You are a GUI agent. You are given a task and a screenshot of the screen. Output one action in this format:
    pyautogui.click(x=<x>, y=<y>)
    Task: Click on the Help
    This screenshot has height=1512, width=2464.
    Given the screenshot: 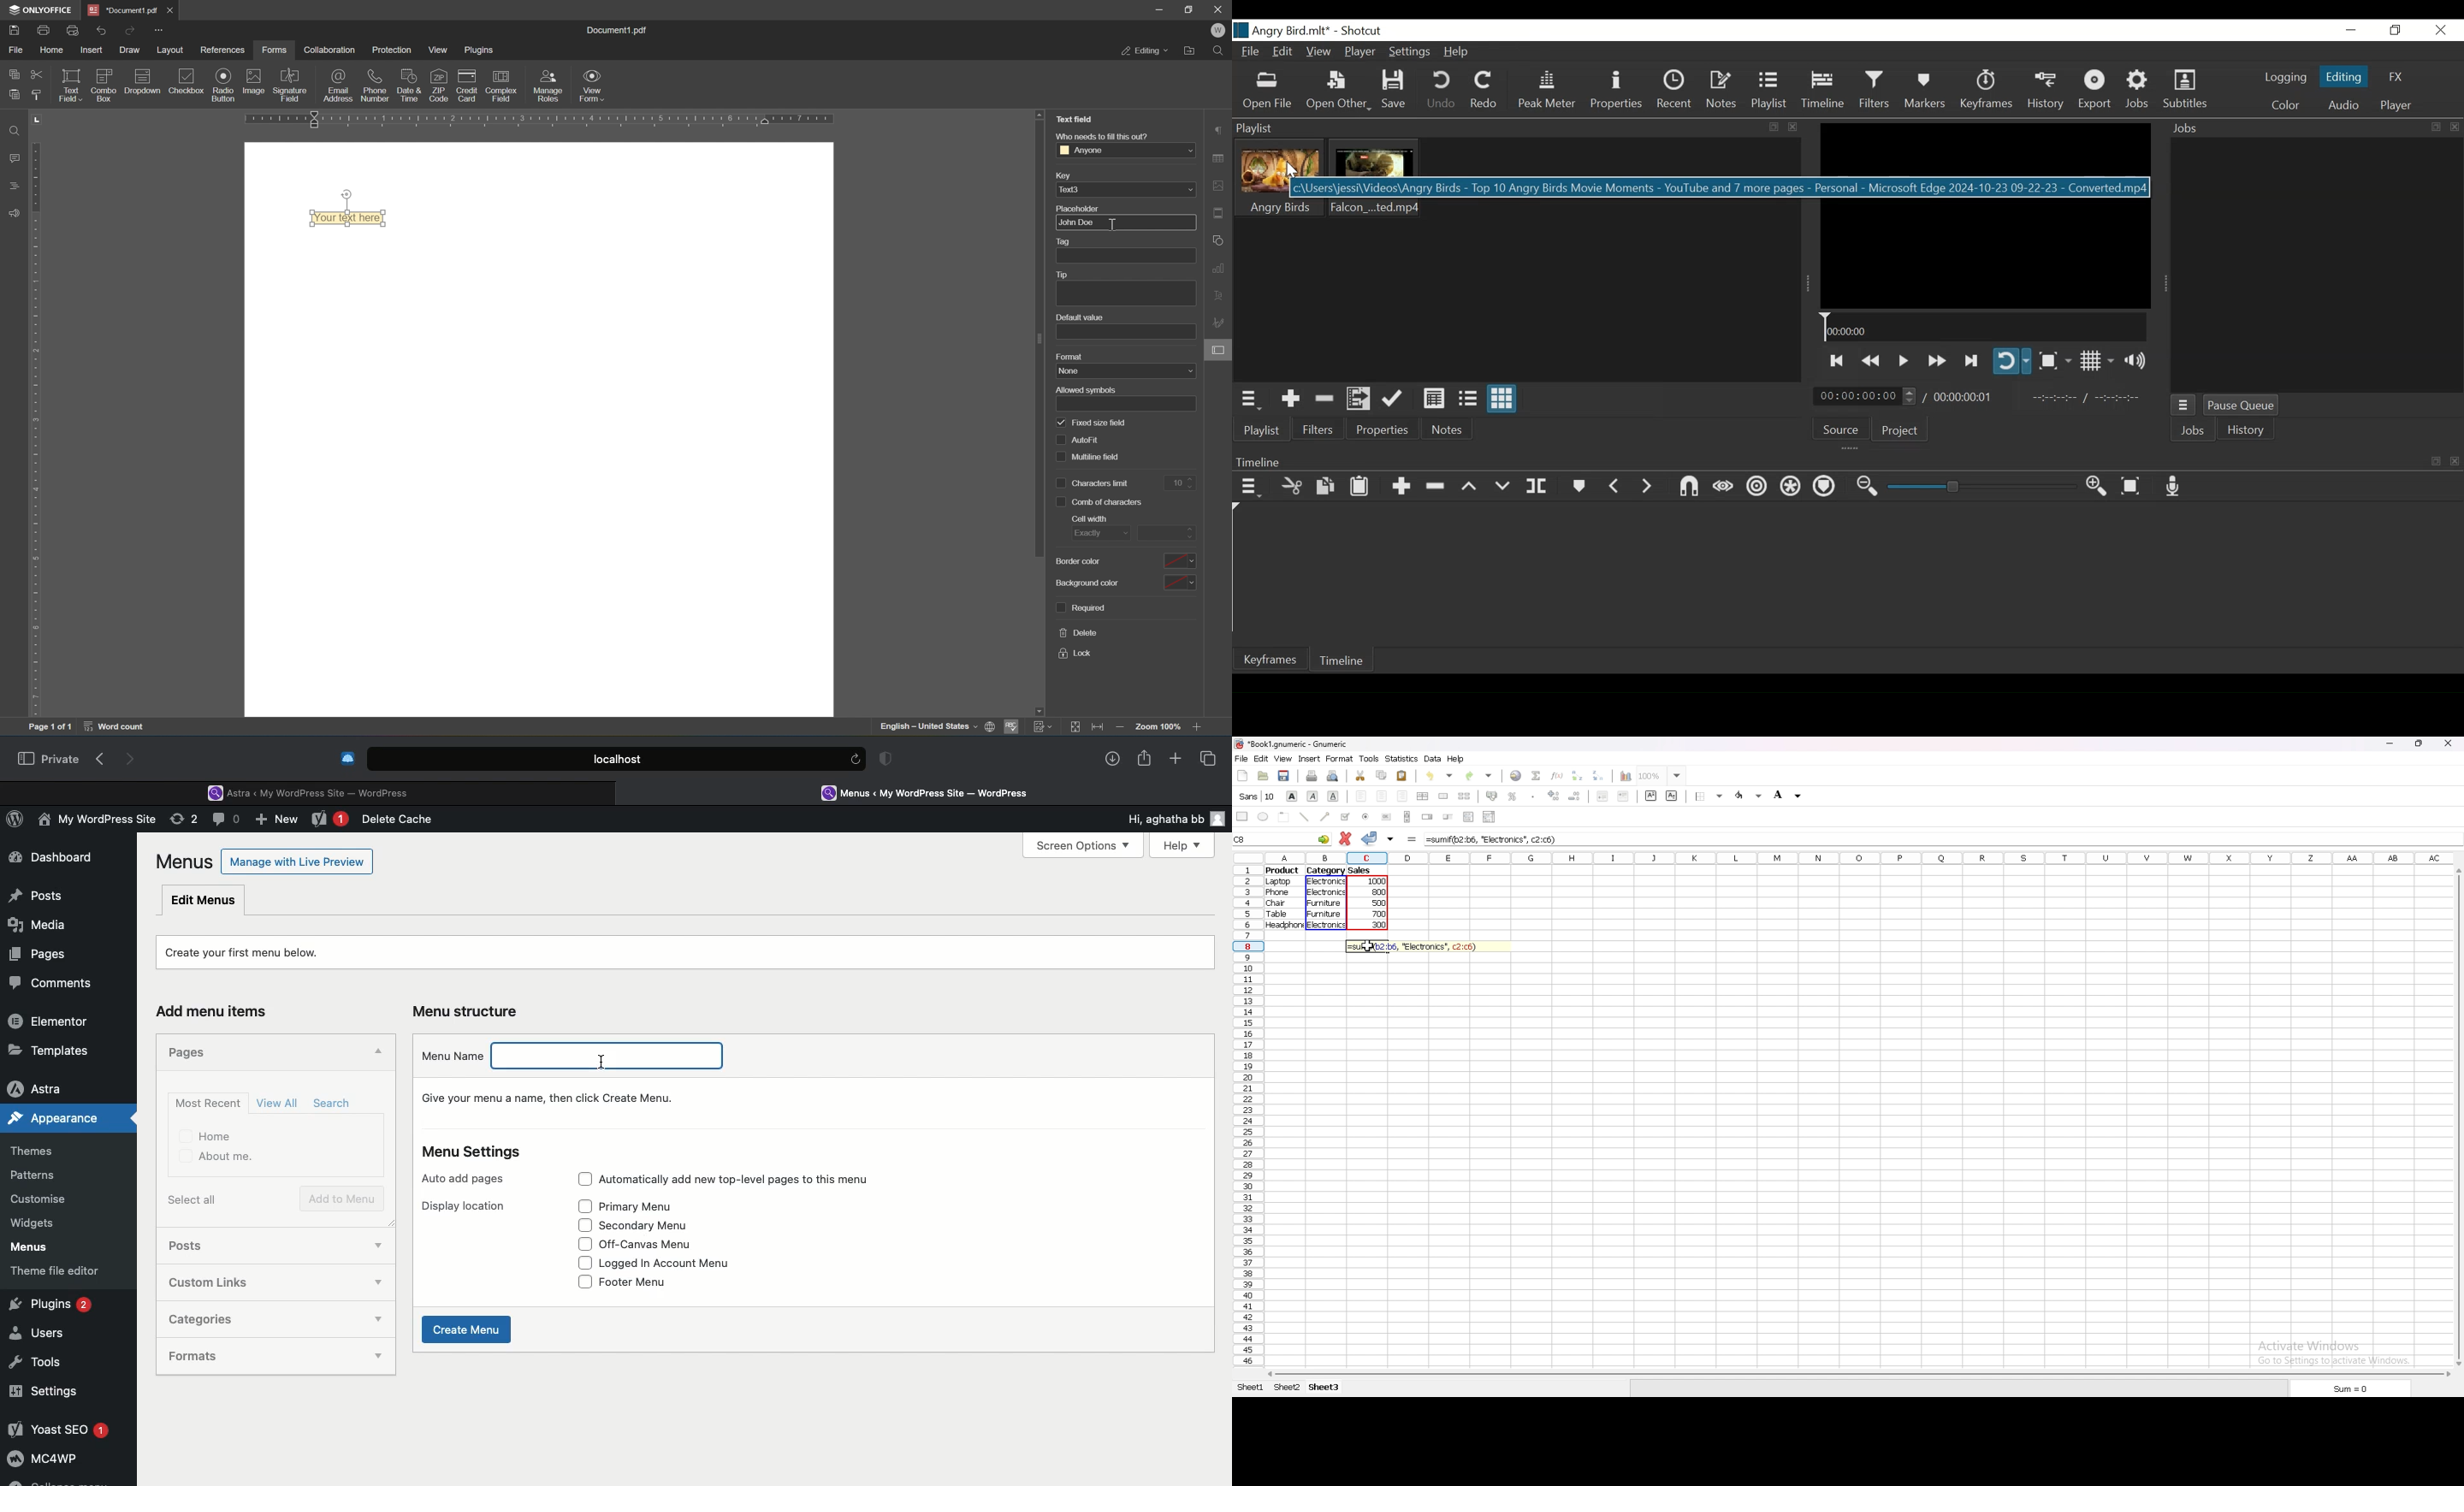 What is the action you would take?
    pyautogui.click(x=1459, y=51)
    